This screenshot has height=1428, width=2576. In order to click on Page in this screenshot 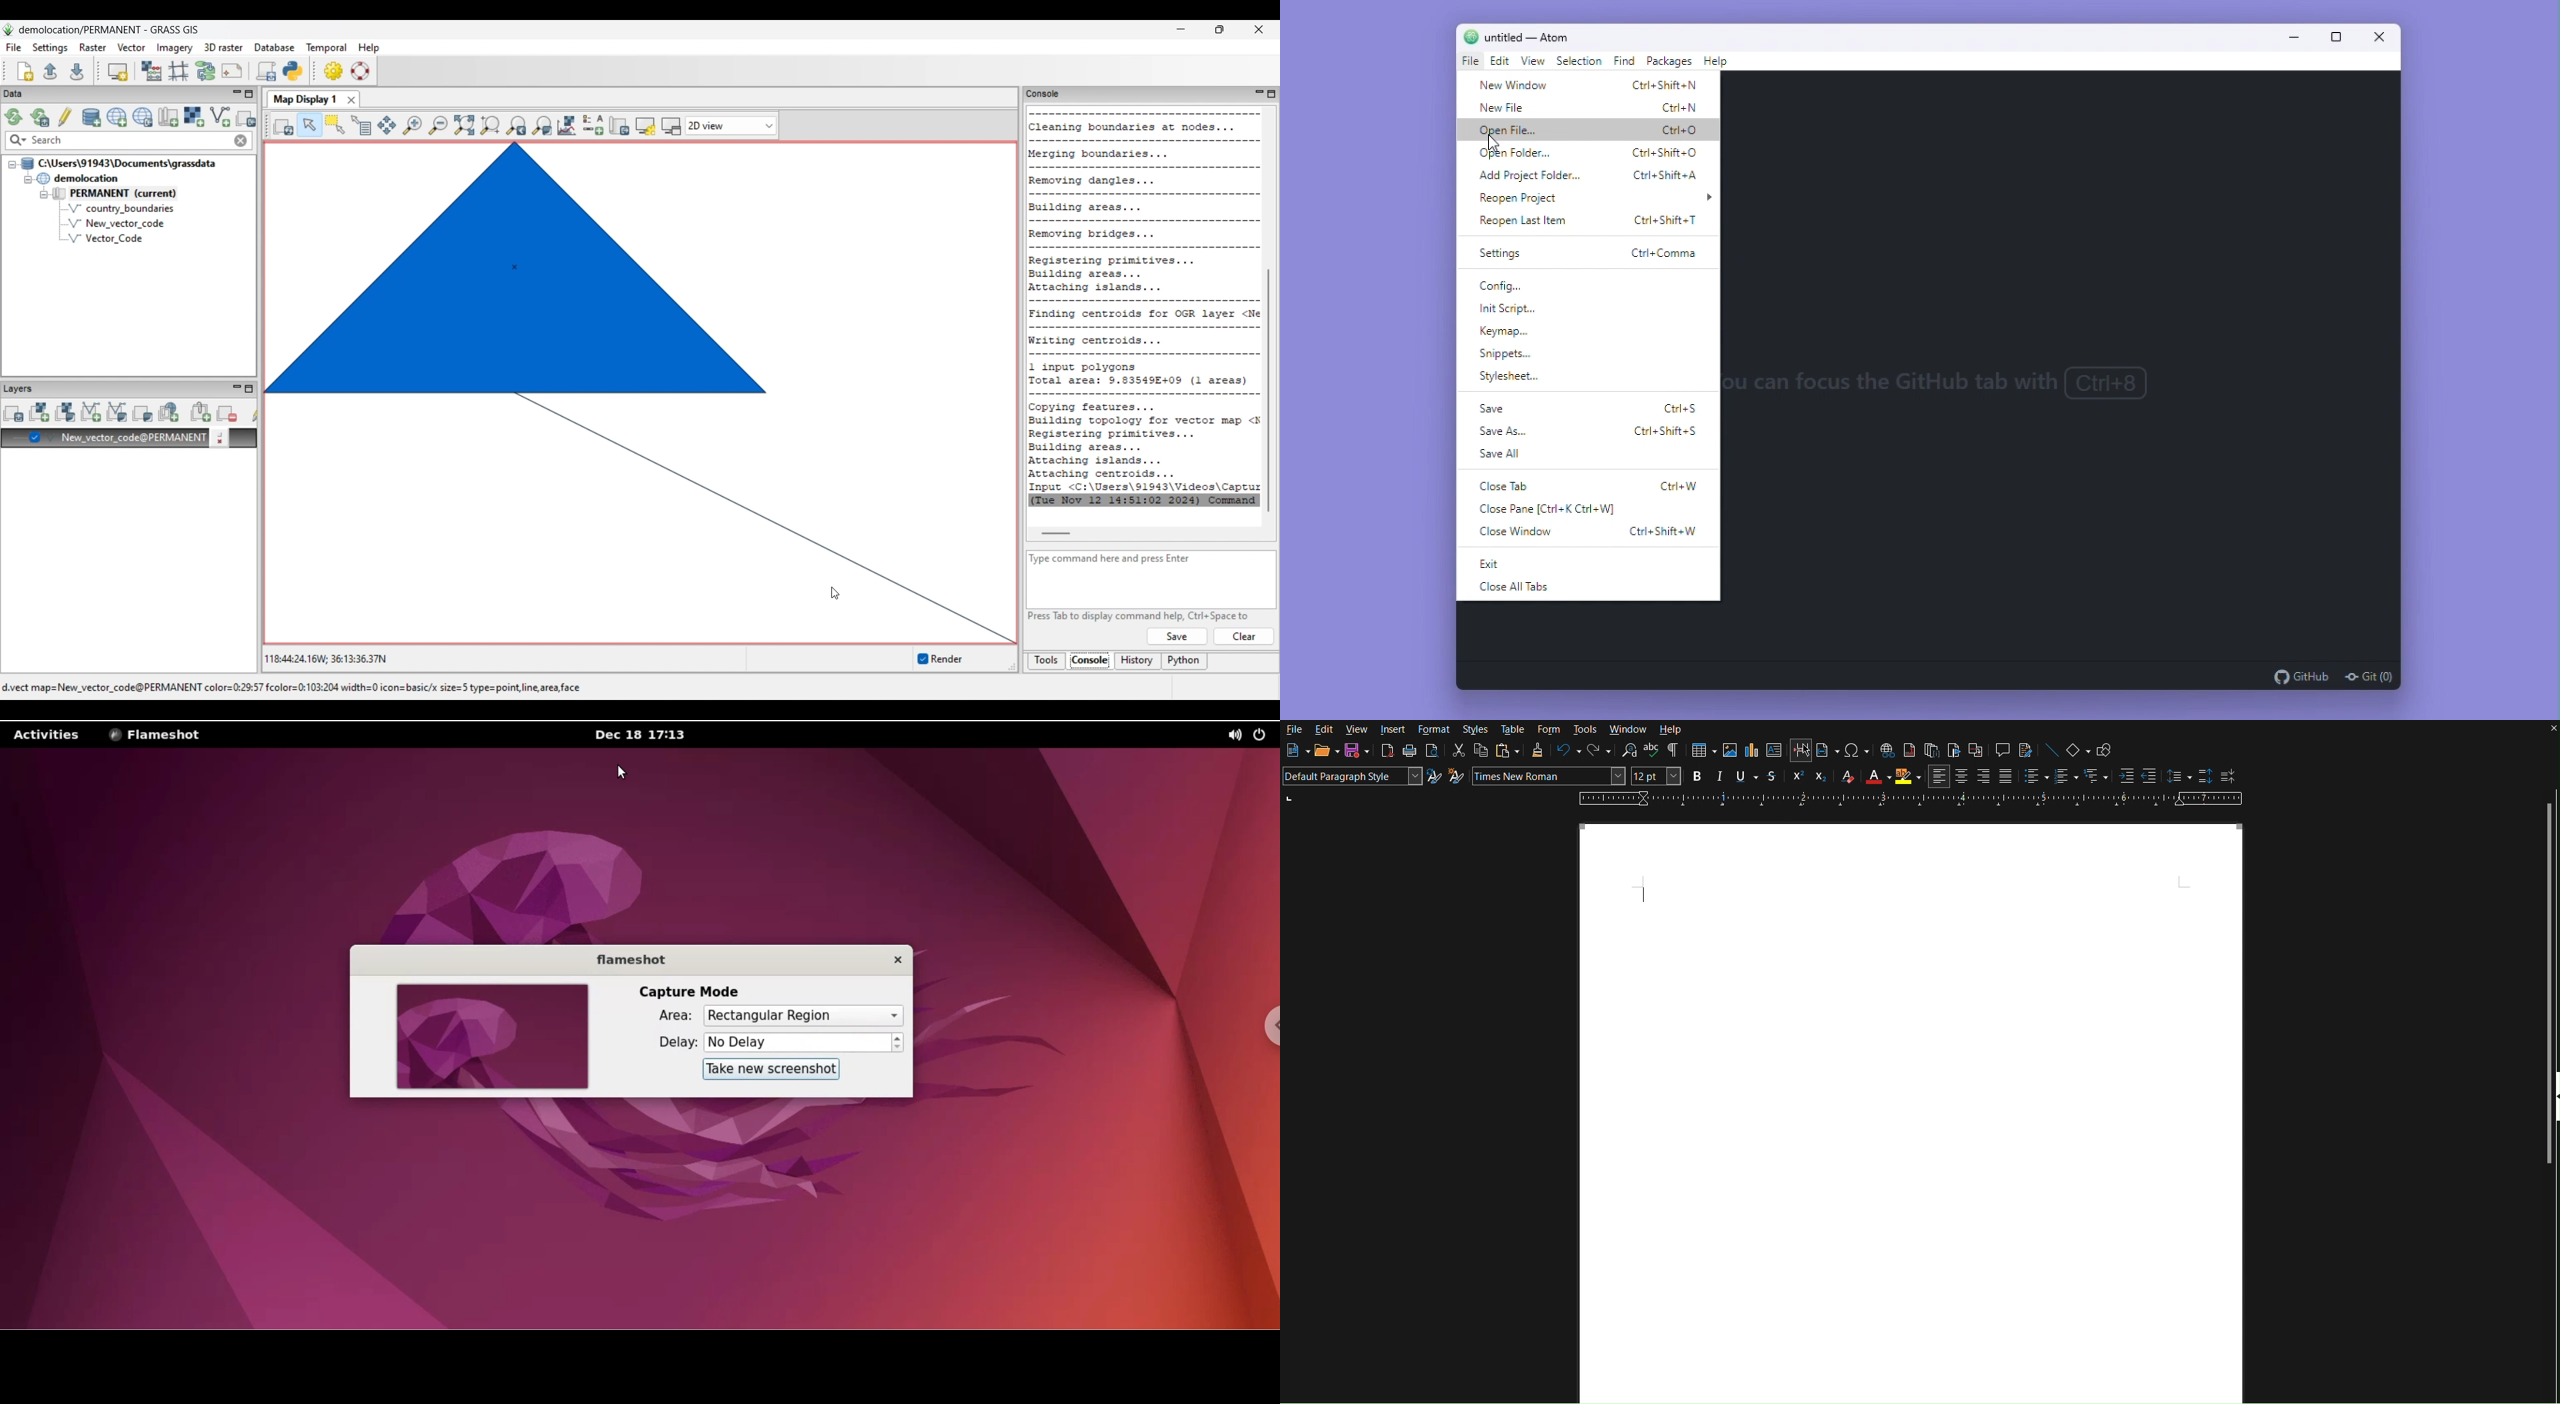, I will do `click(1913, 1114)`.